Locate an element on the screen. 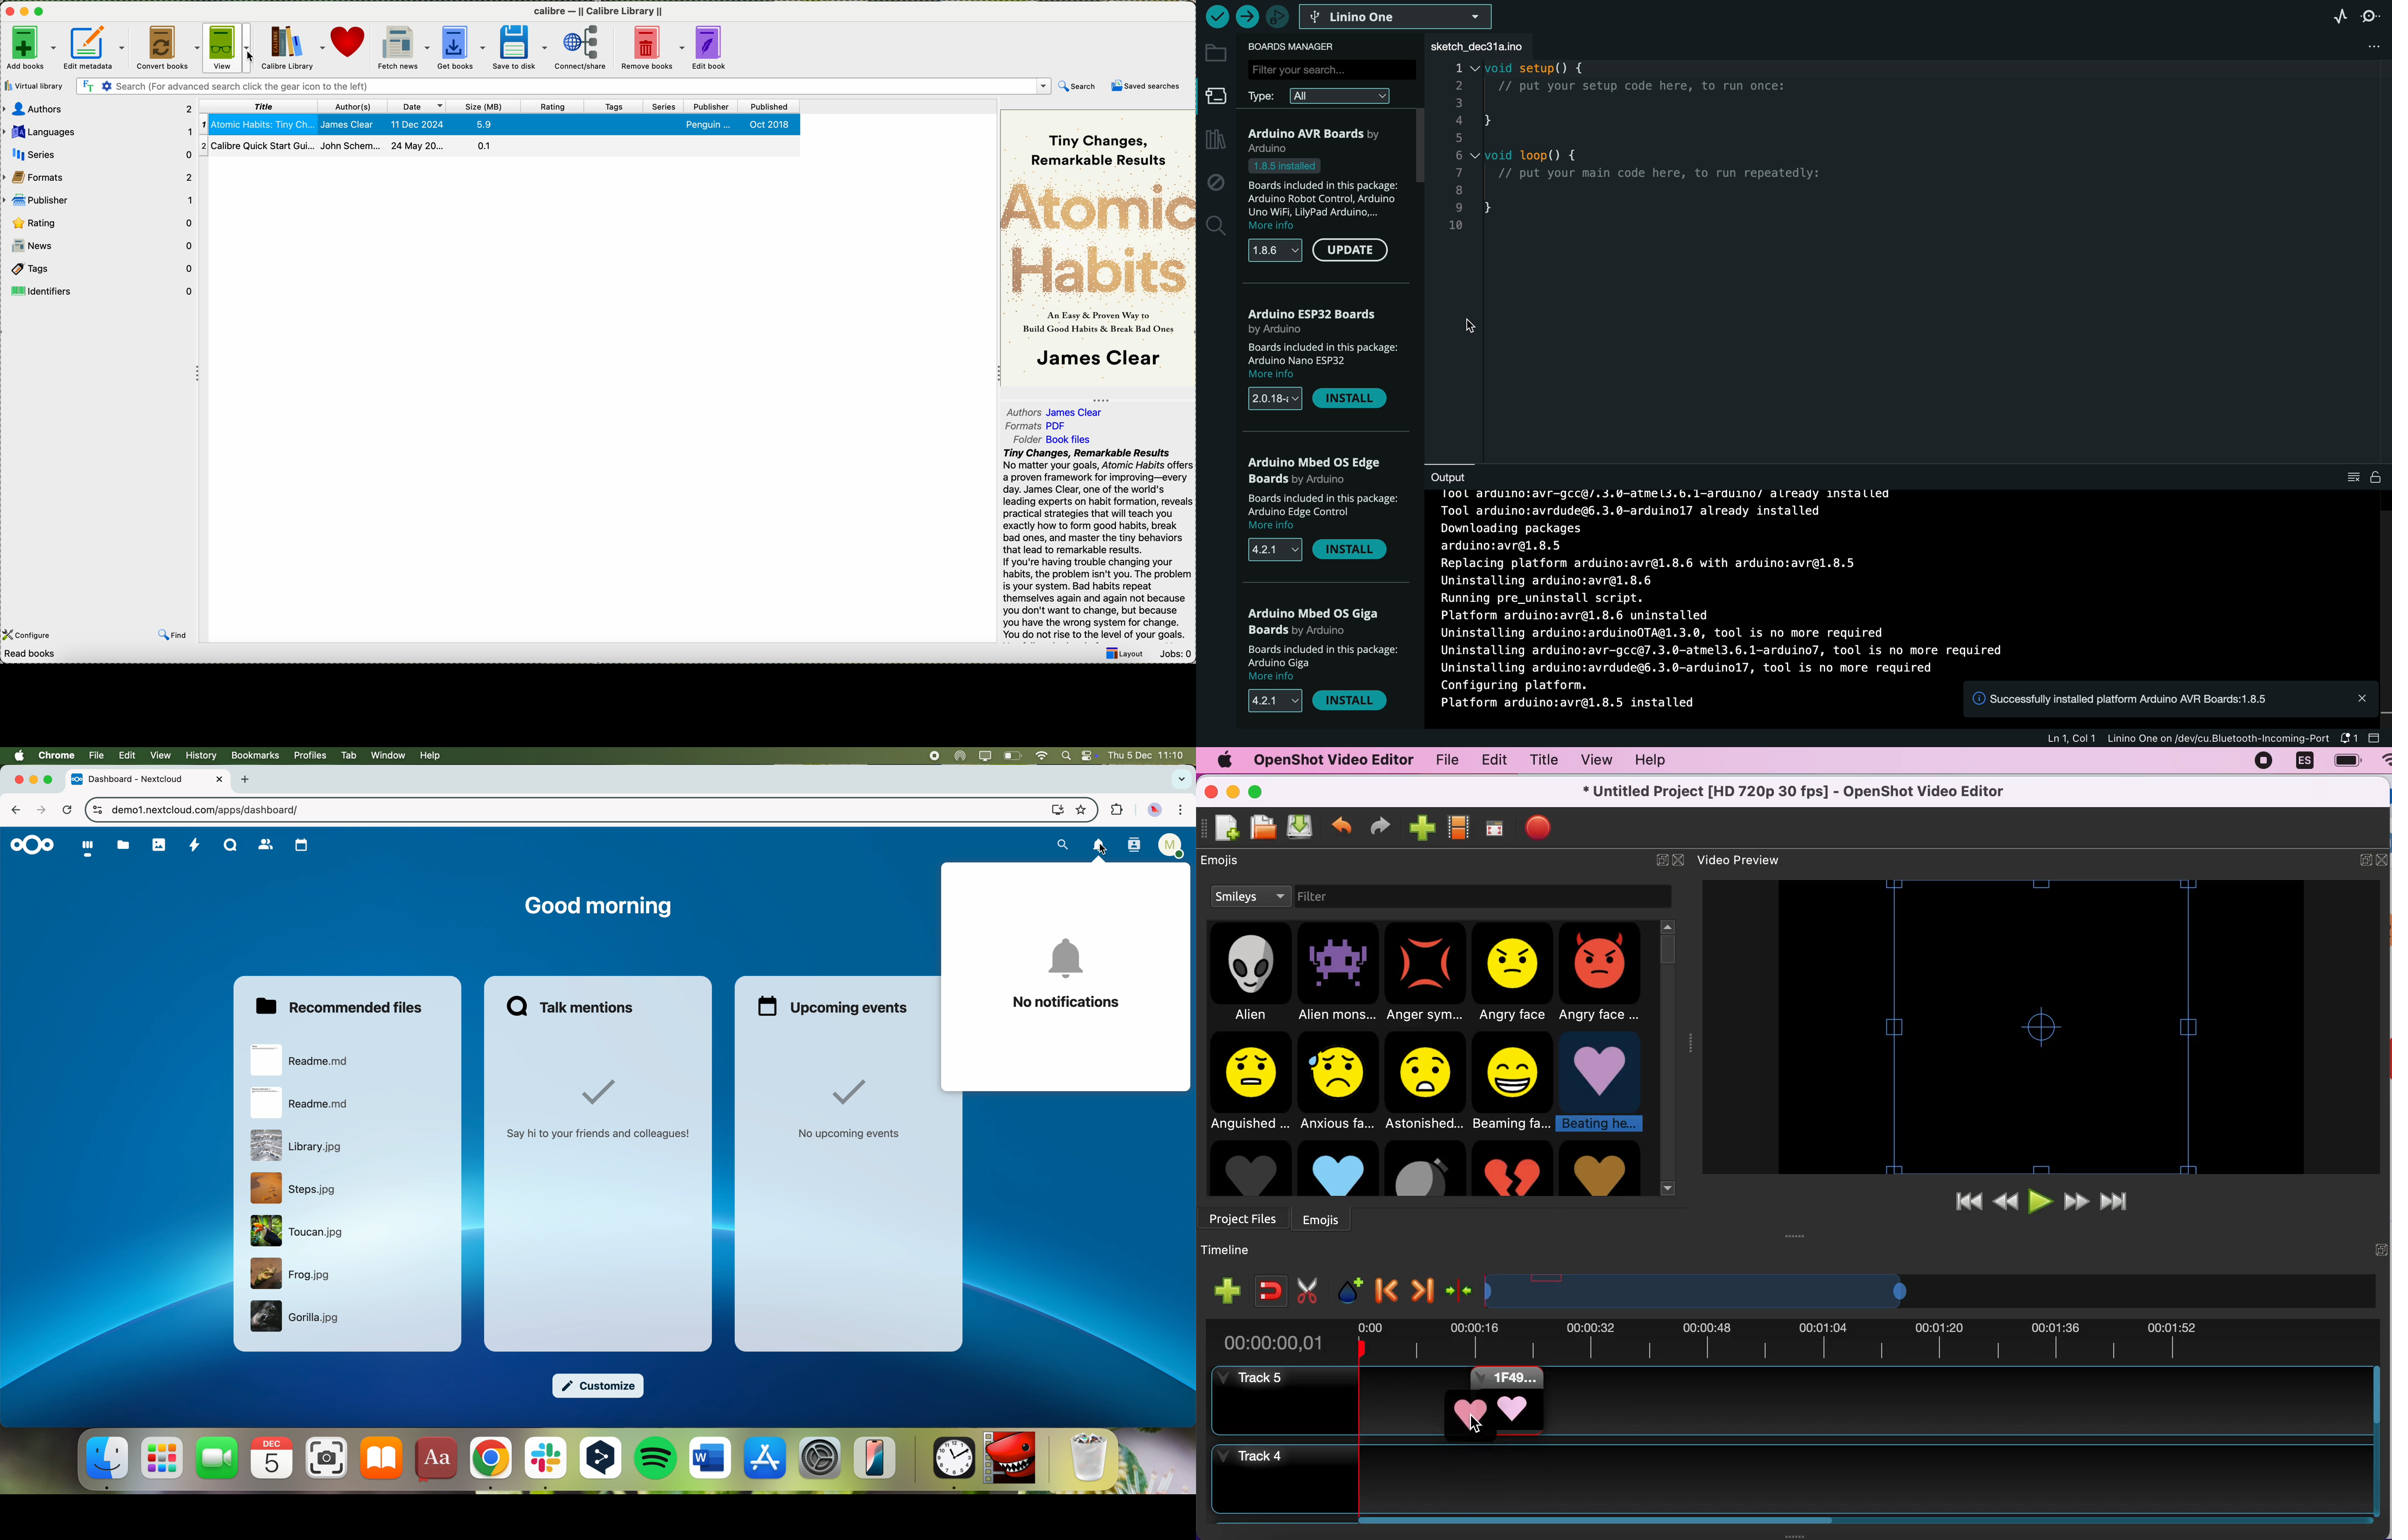 Image resolution: width=2408 pixels, height=1540 pixels. search bar is located at coordinates (561, 85).